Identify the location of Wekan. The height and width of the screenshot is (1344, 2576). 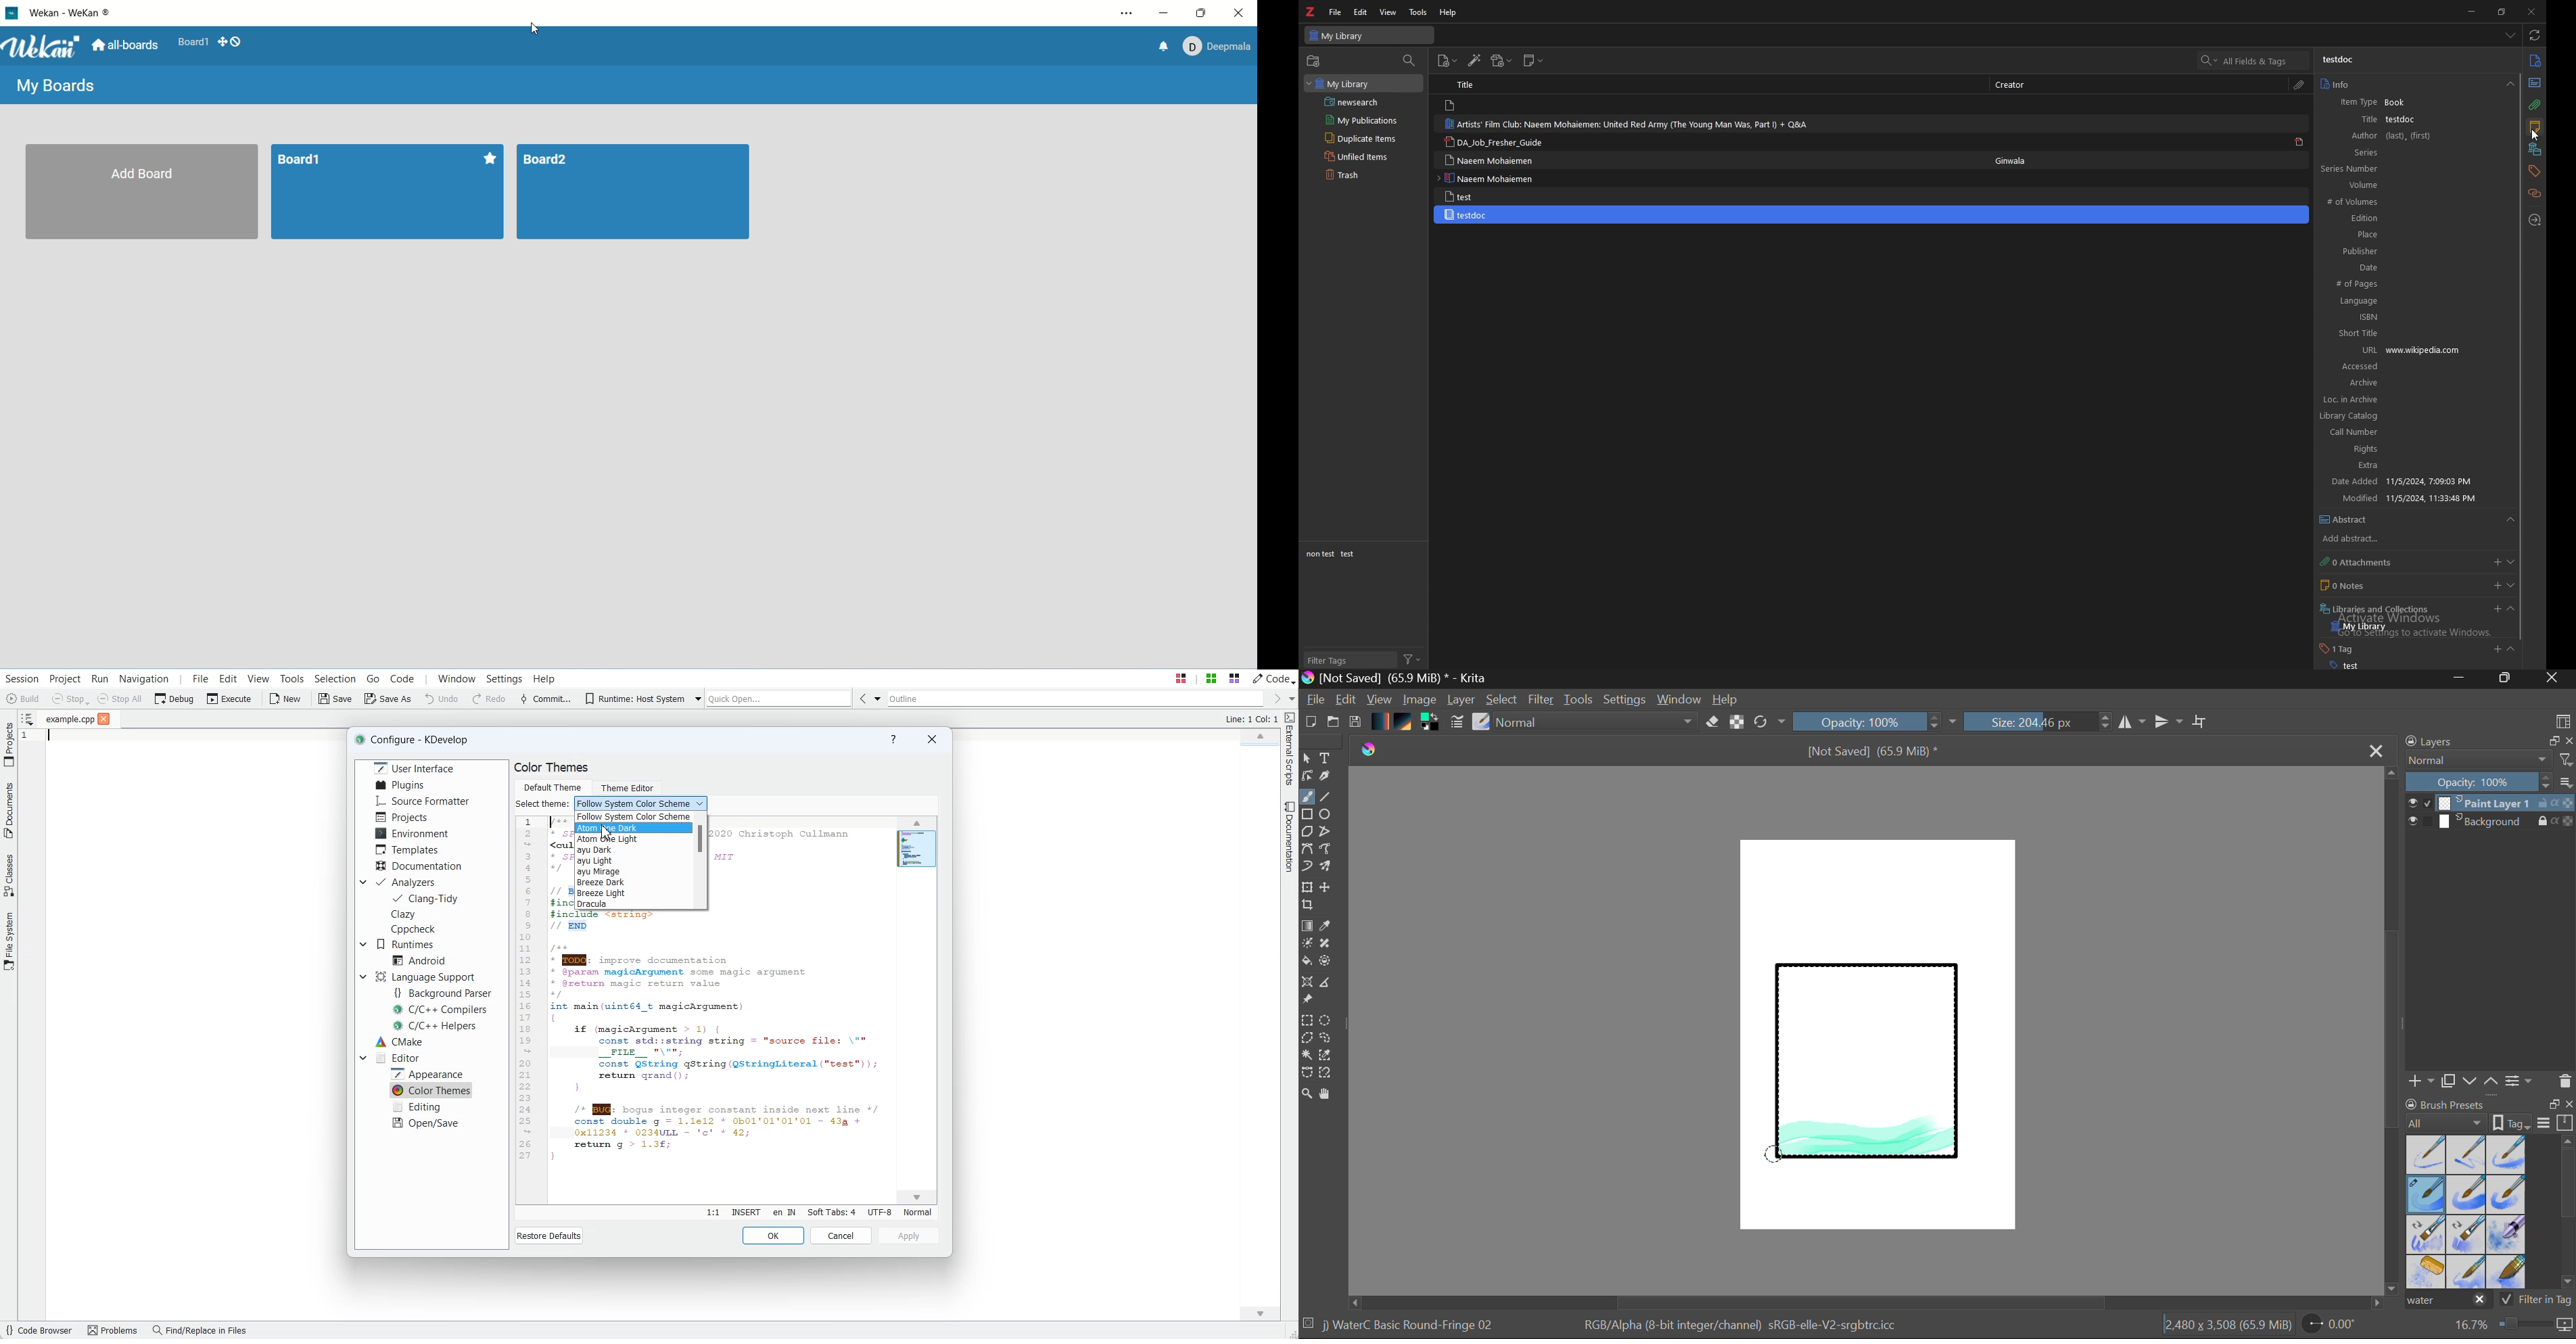
(43, 47).